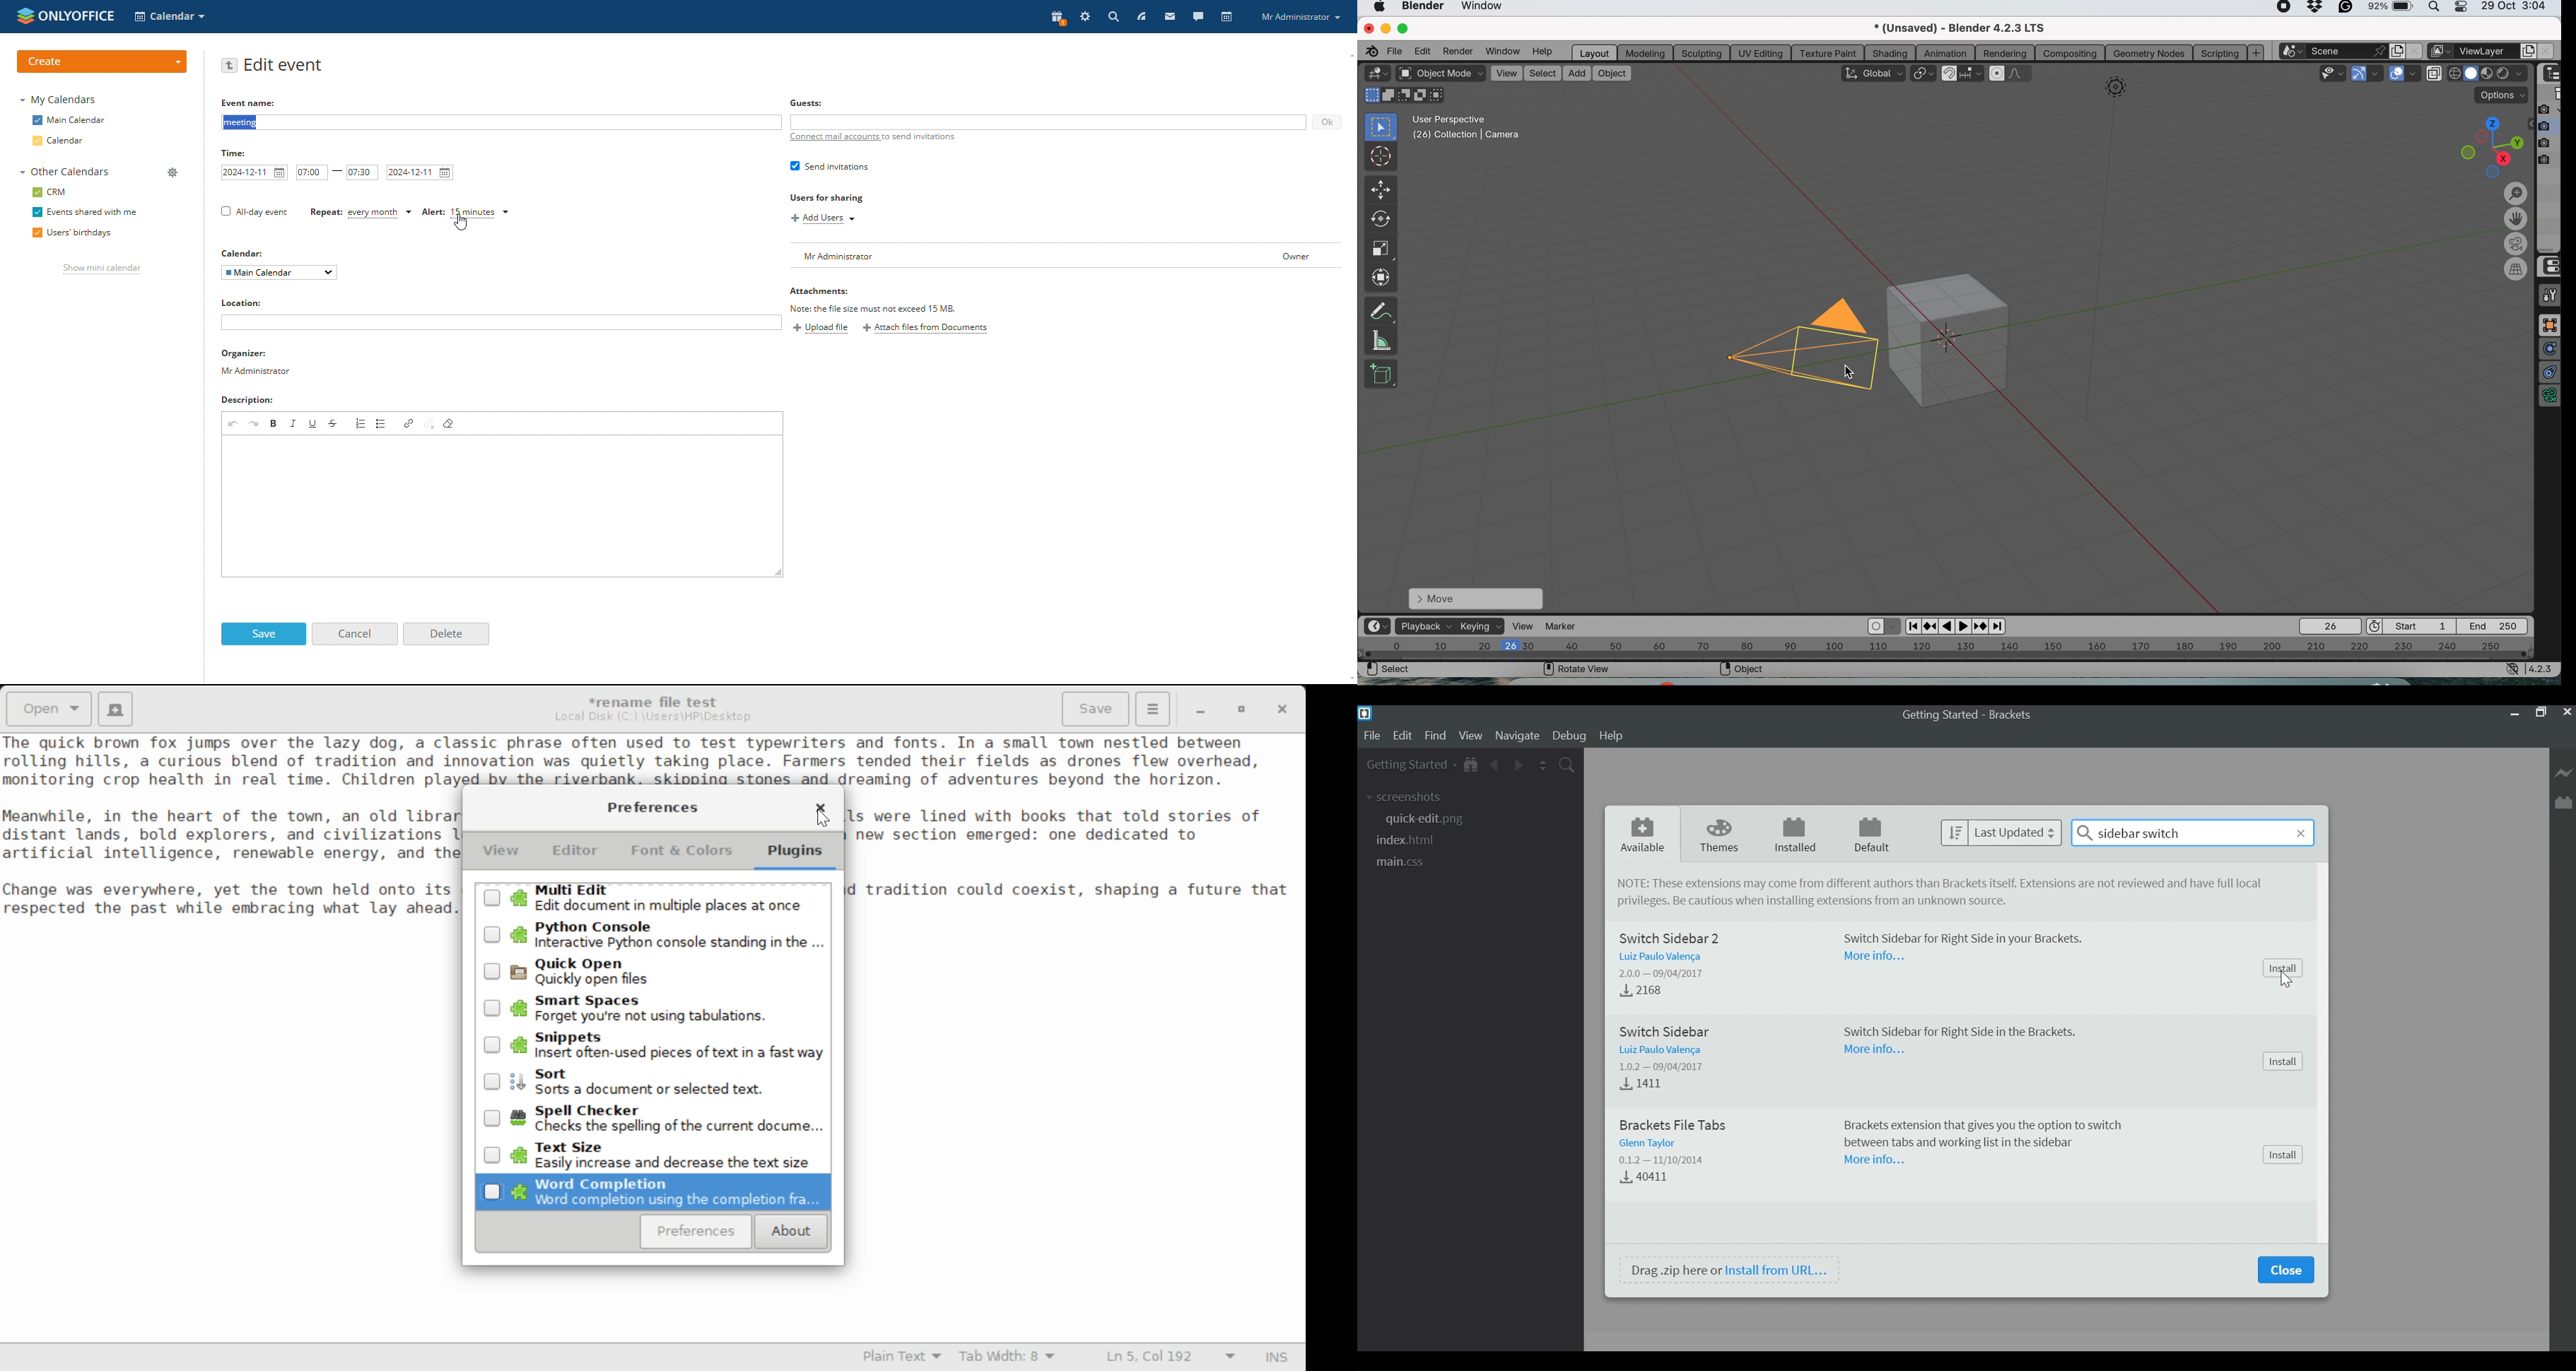 This screenshot has width=2576, height=1372. I want to click on feed, so click(1142, 16).